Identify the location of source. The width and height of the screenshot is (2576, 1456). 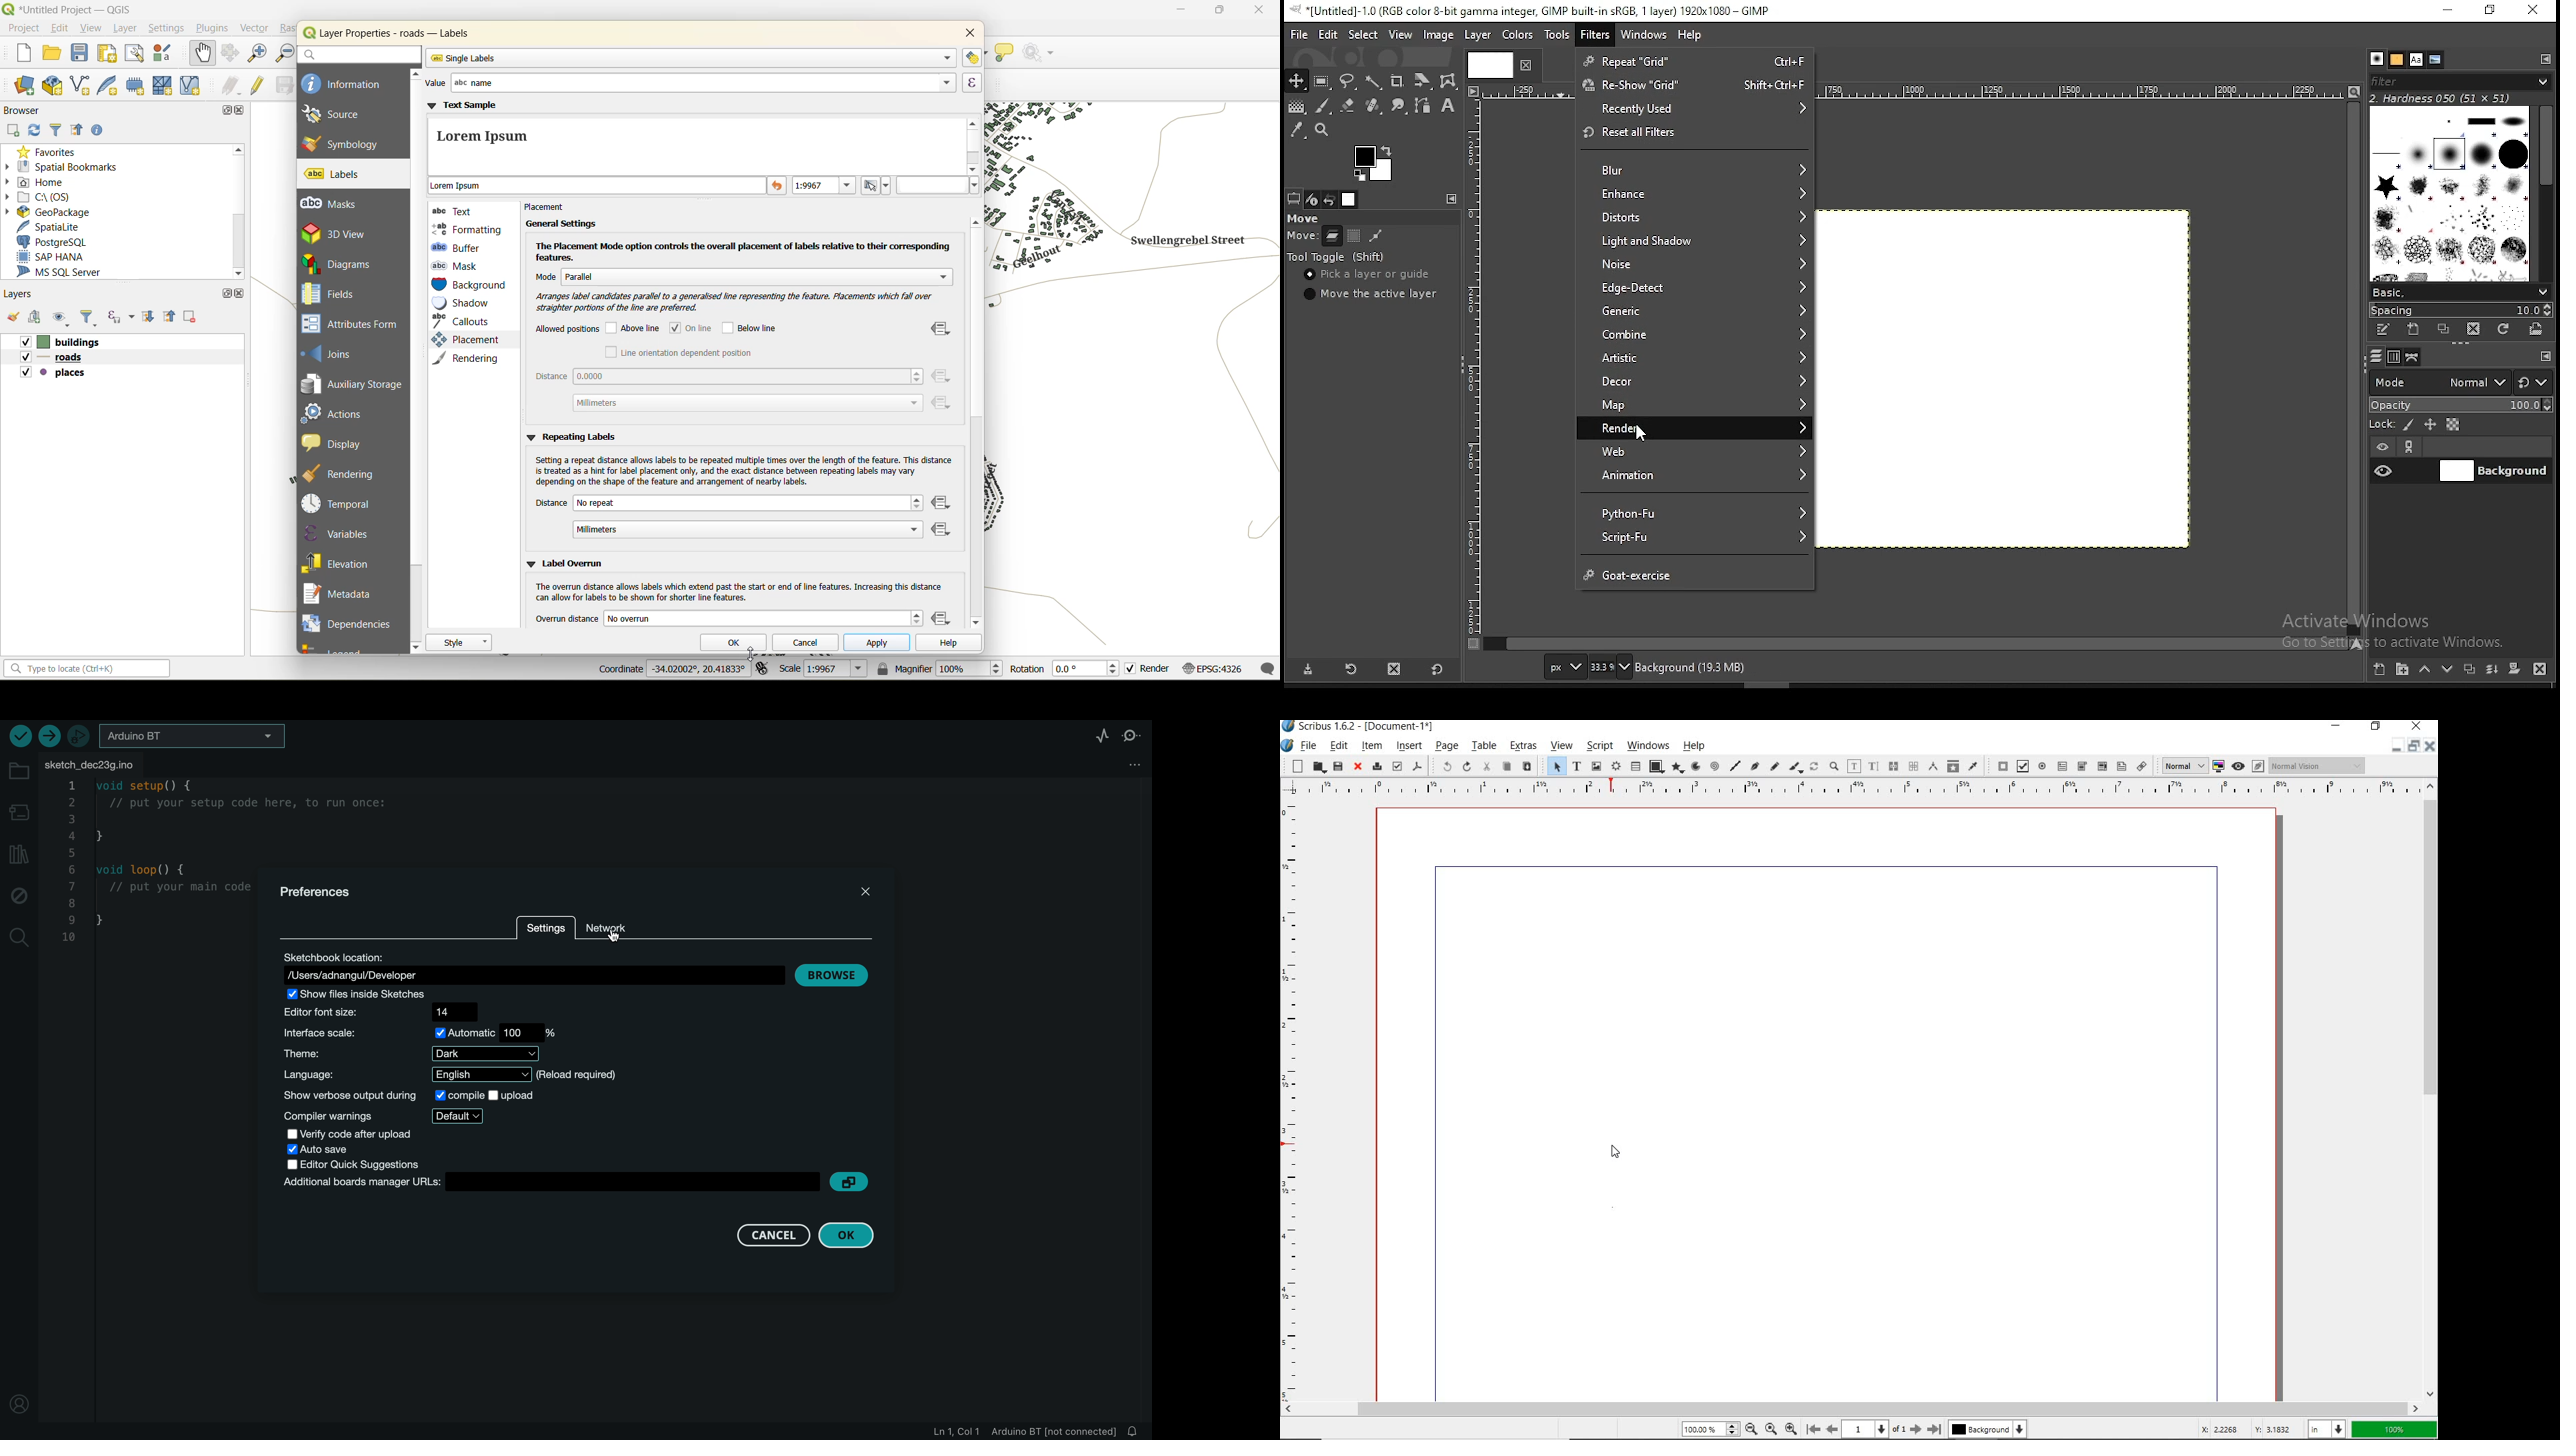
(340, 115).